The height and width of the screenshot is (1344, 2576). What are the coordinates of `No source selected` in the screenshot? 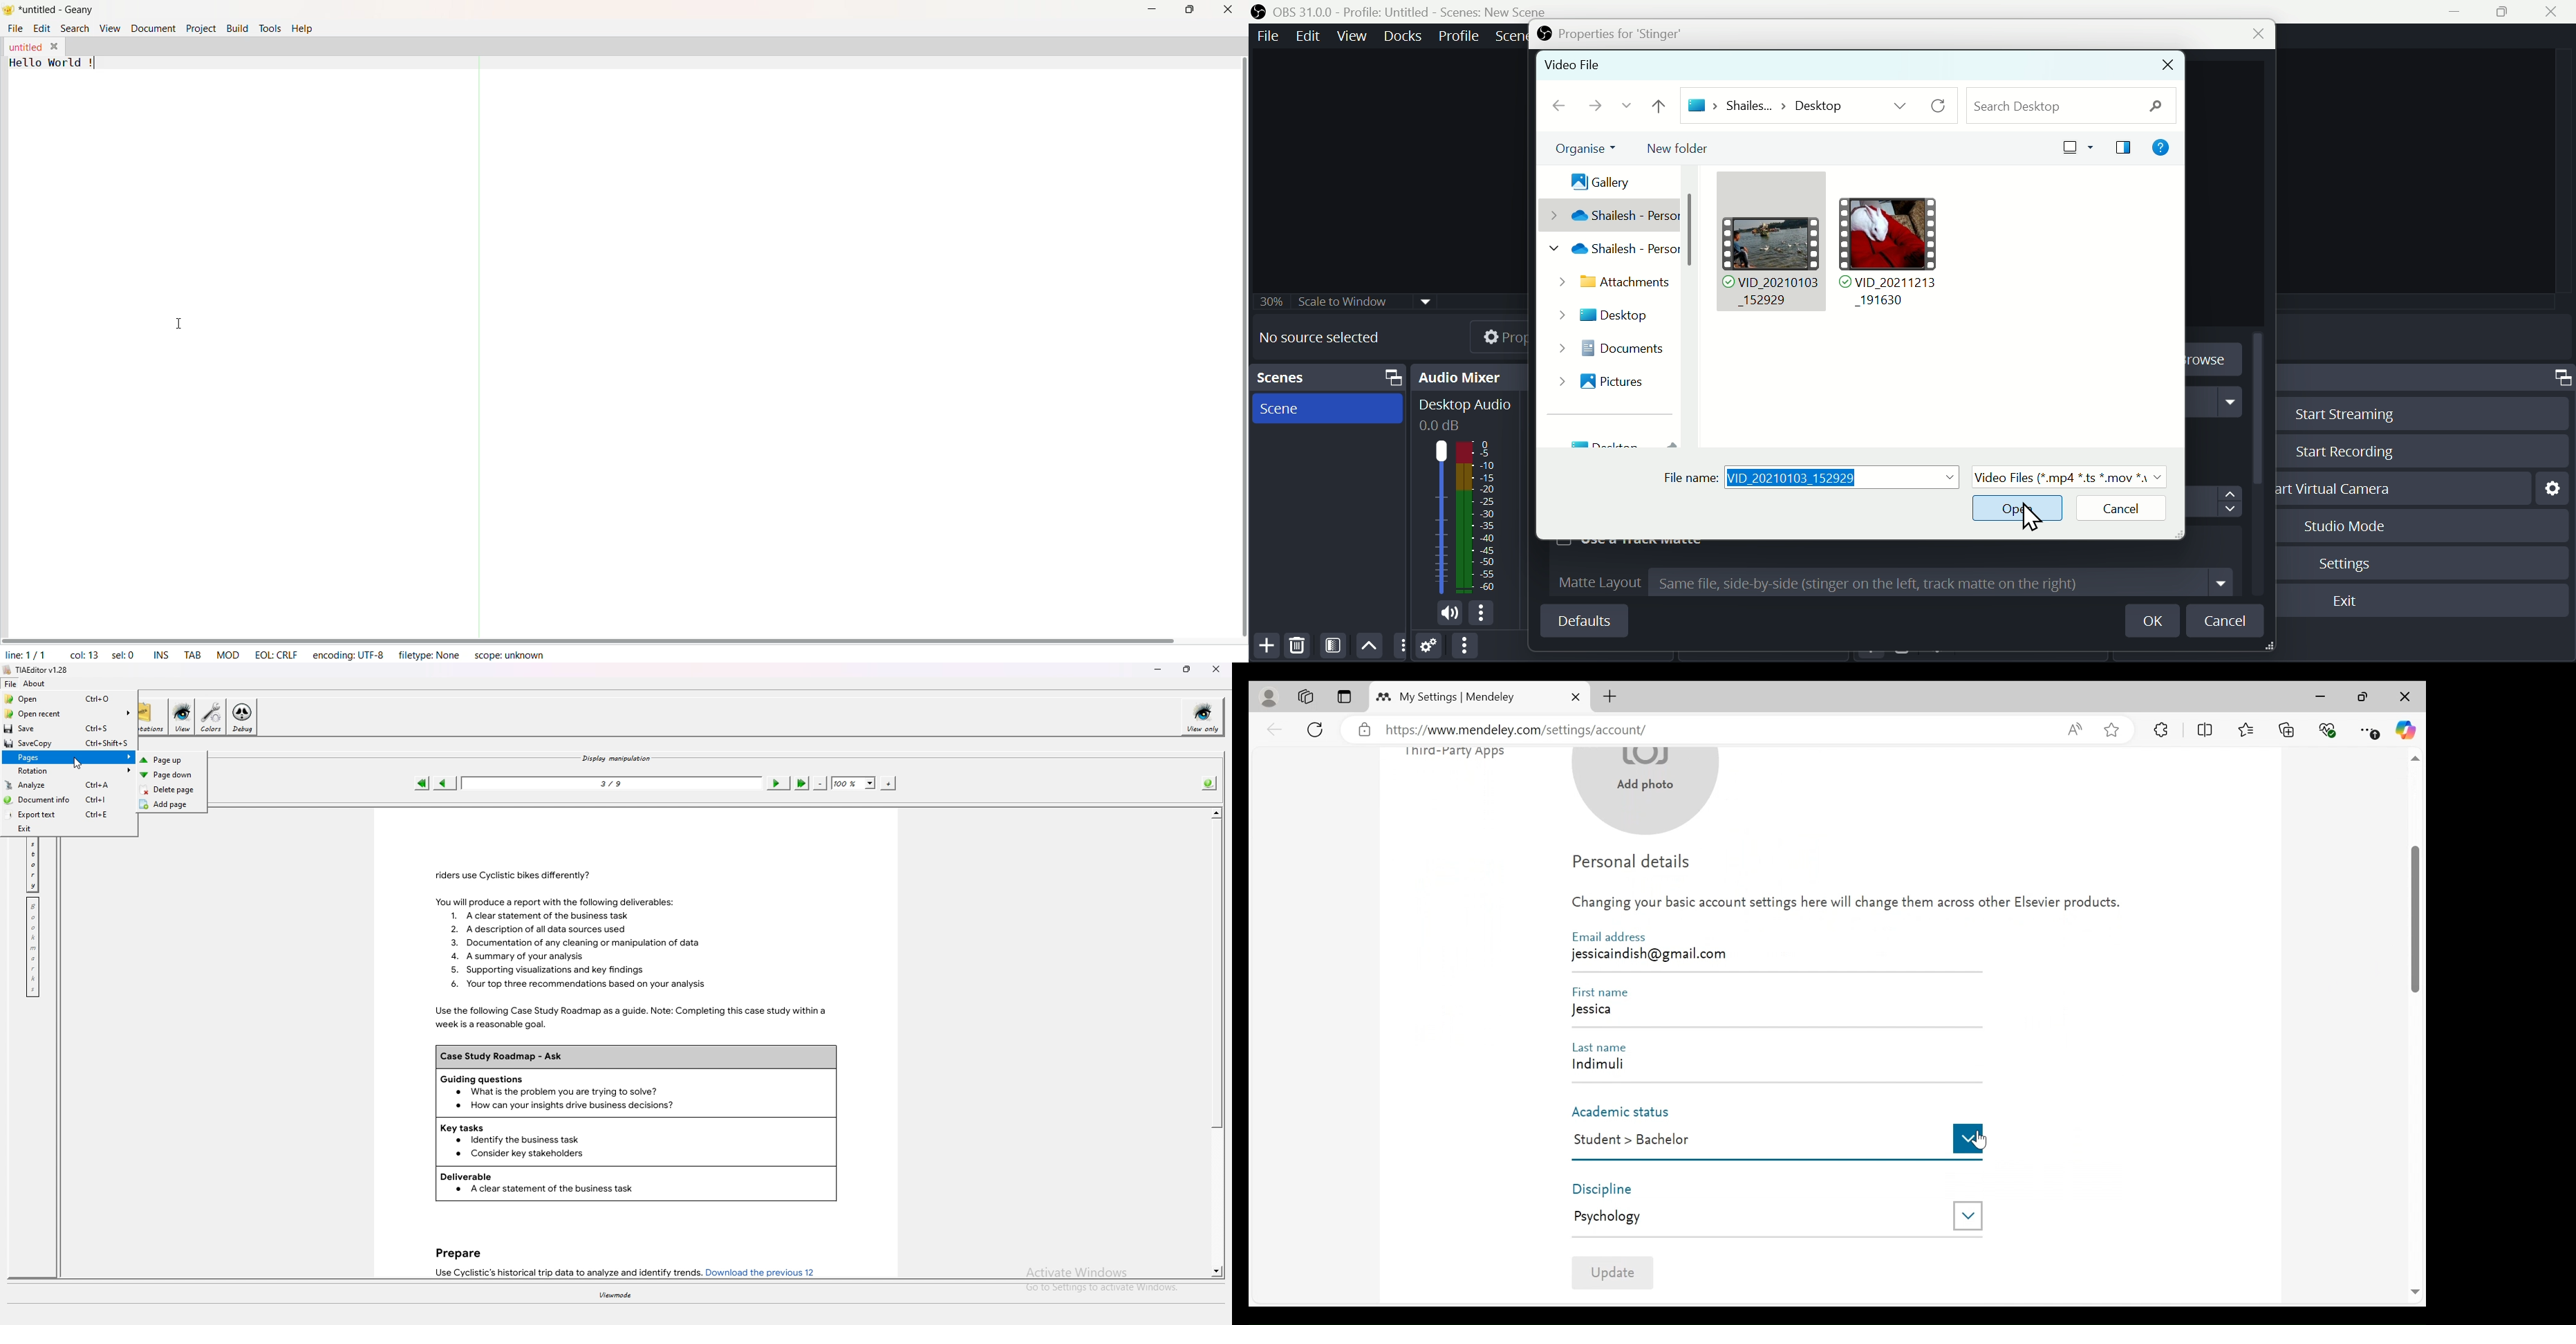 It's located at (1329, 337).